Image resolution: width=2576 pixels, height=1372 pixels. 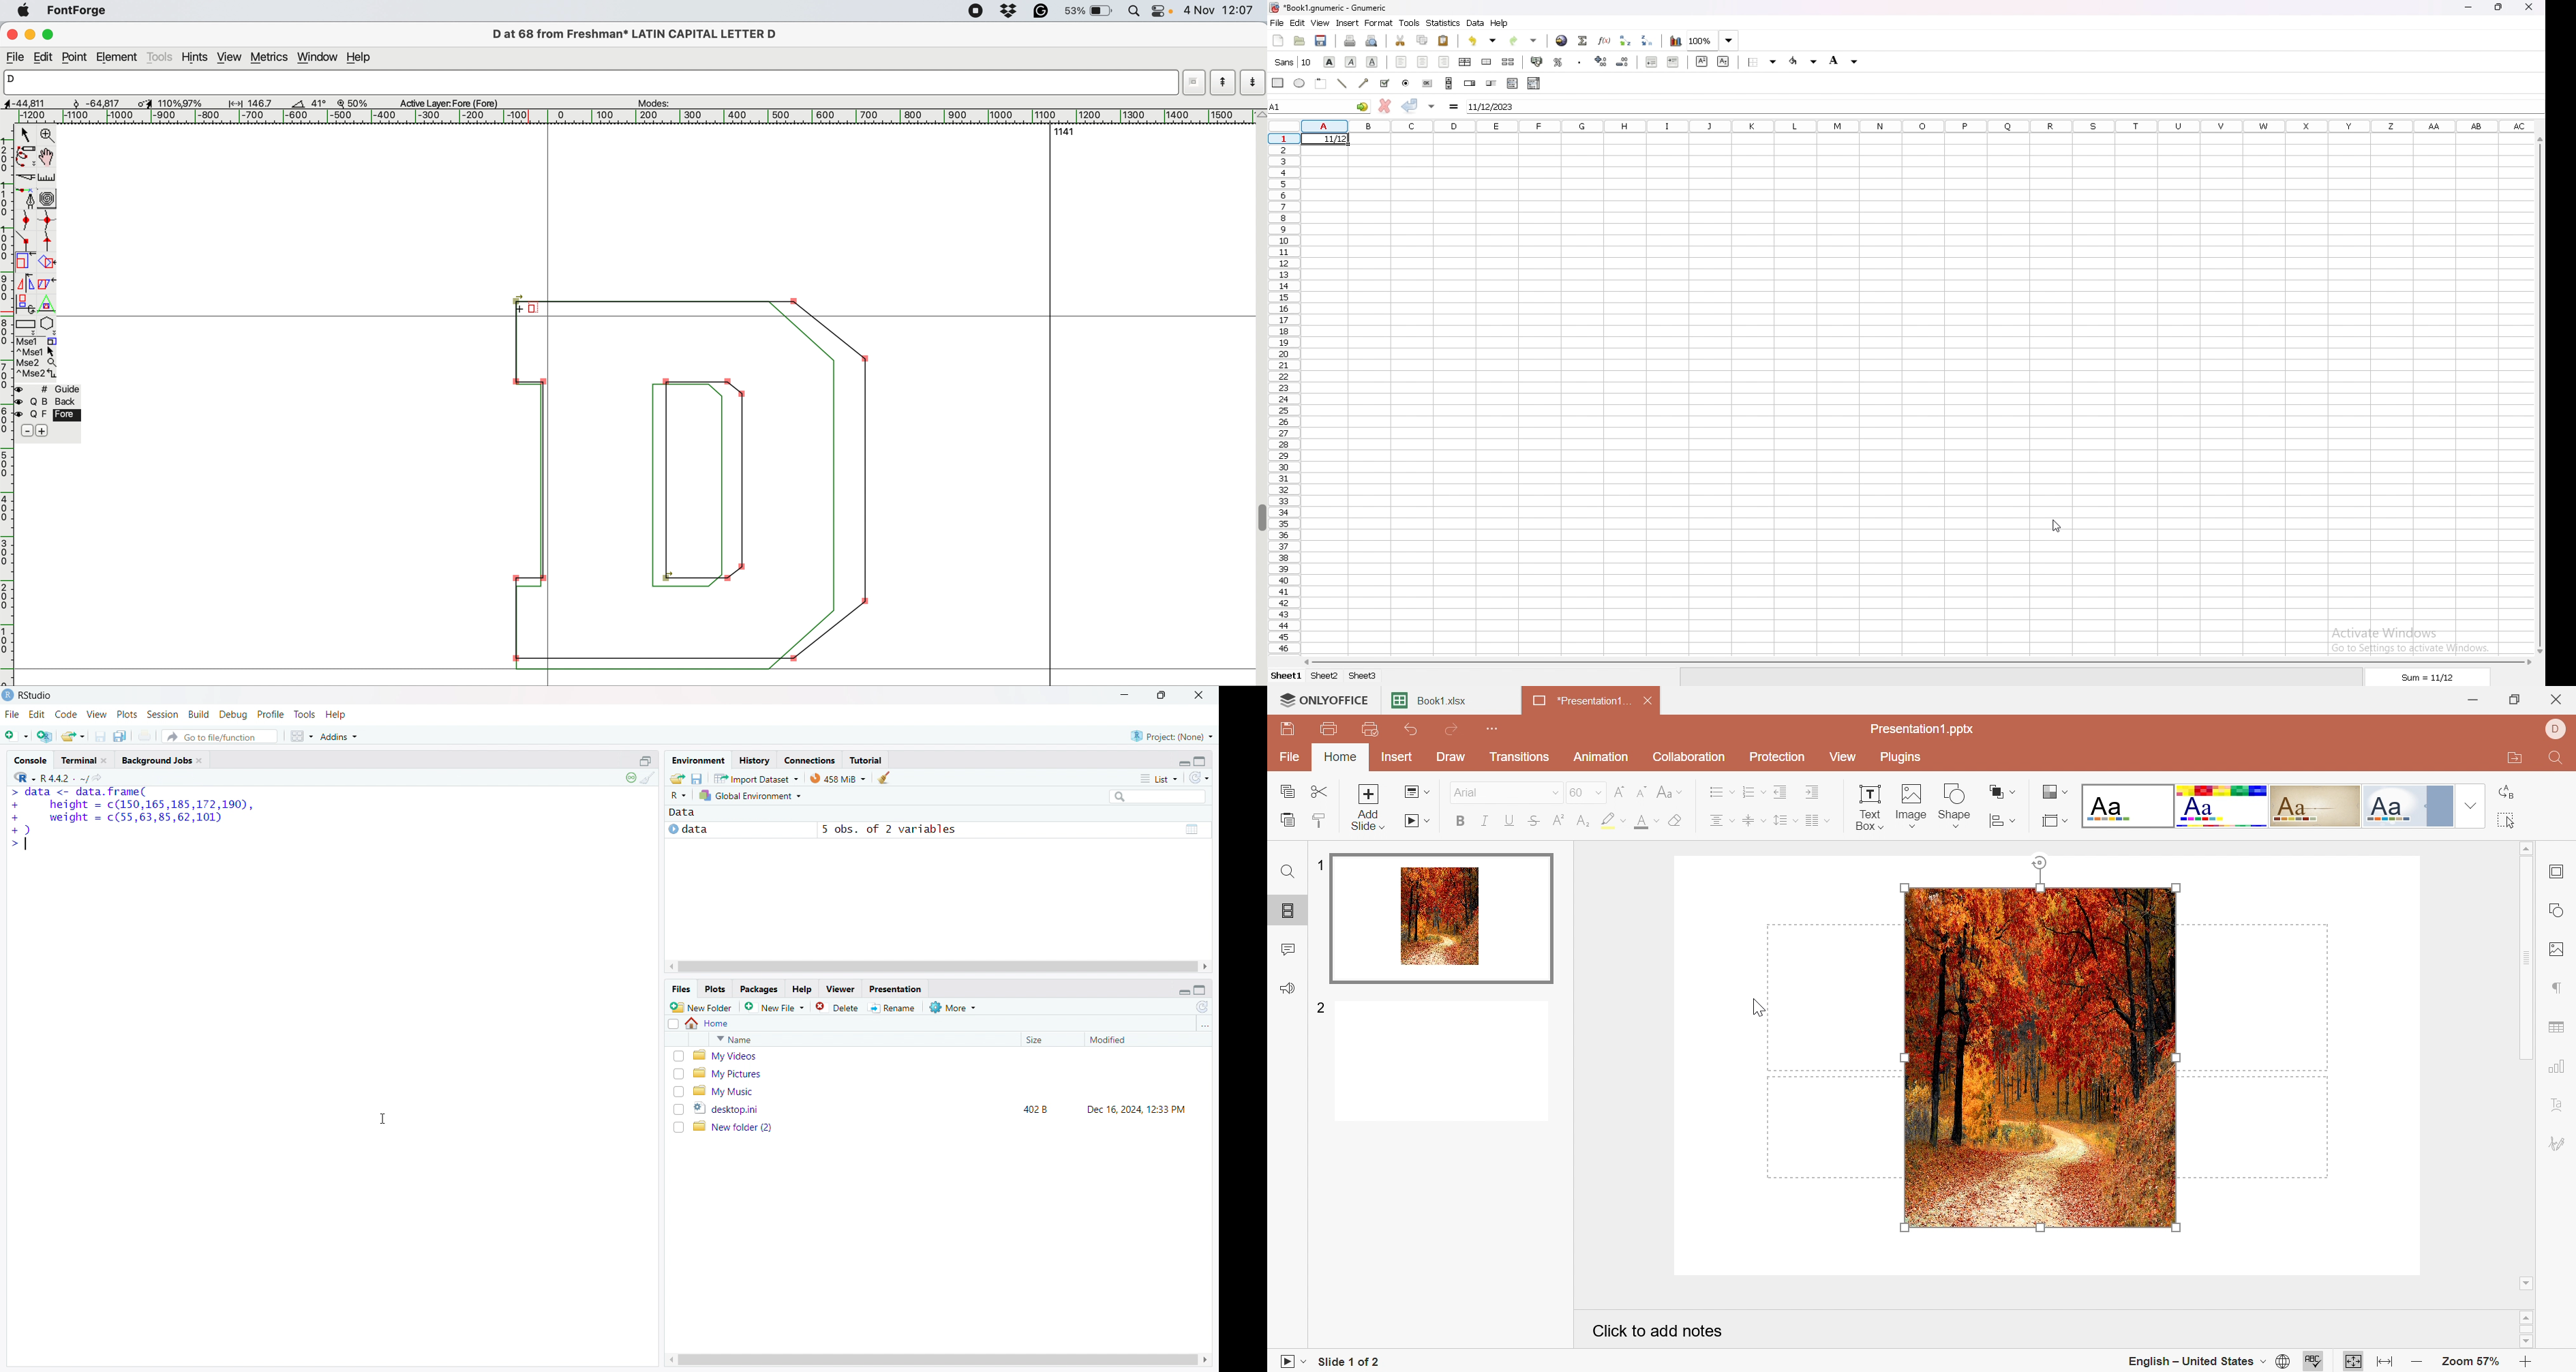 I want to click on Find, so click(x=2558, y=759).